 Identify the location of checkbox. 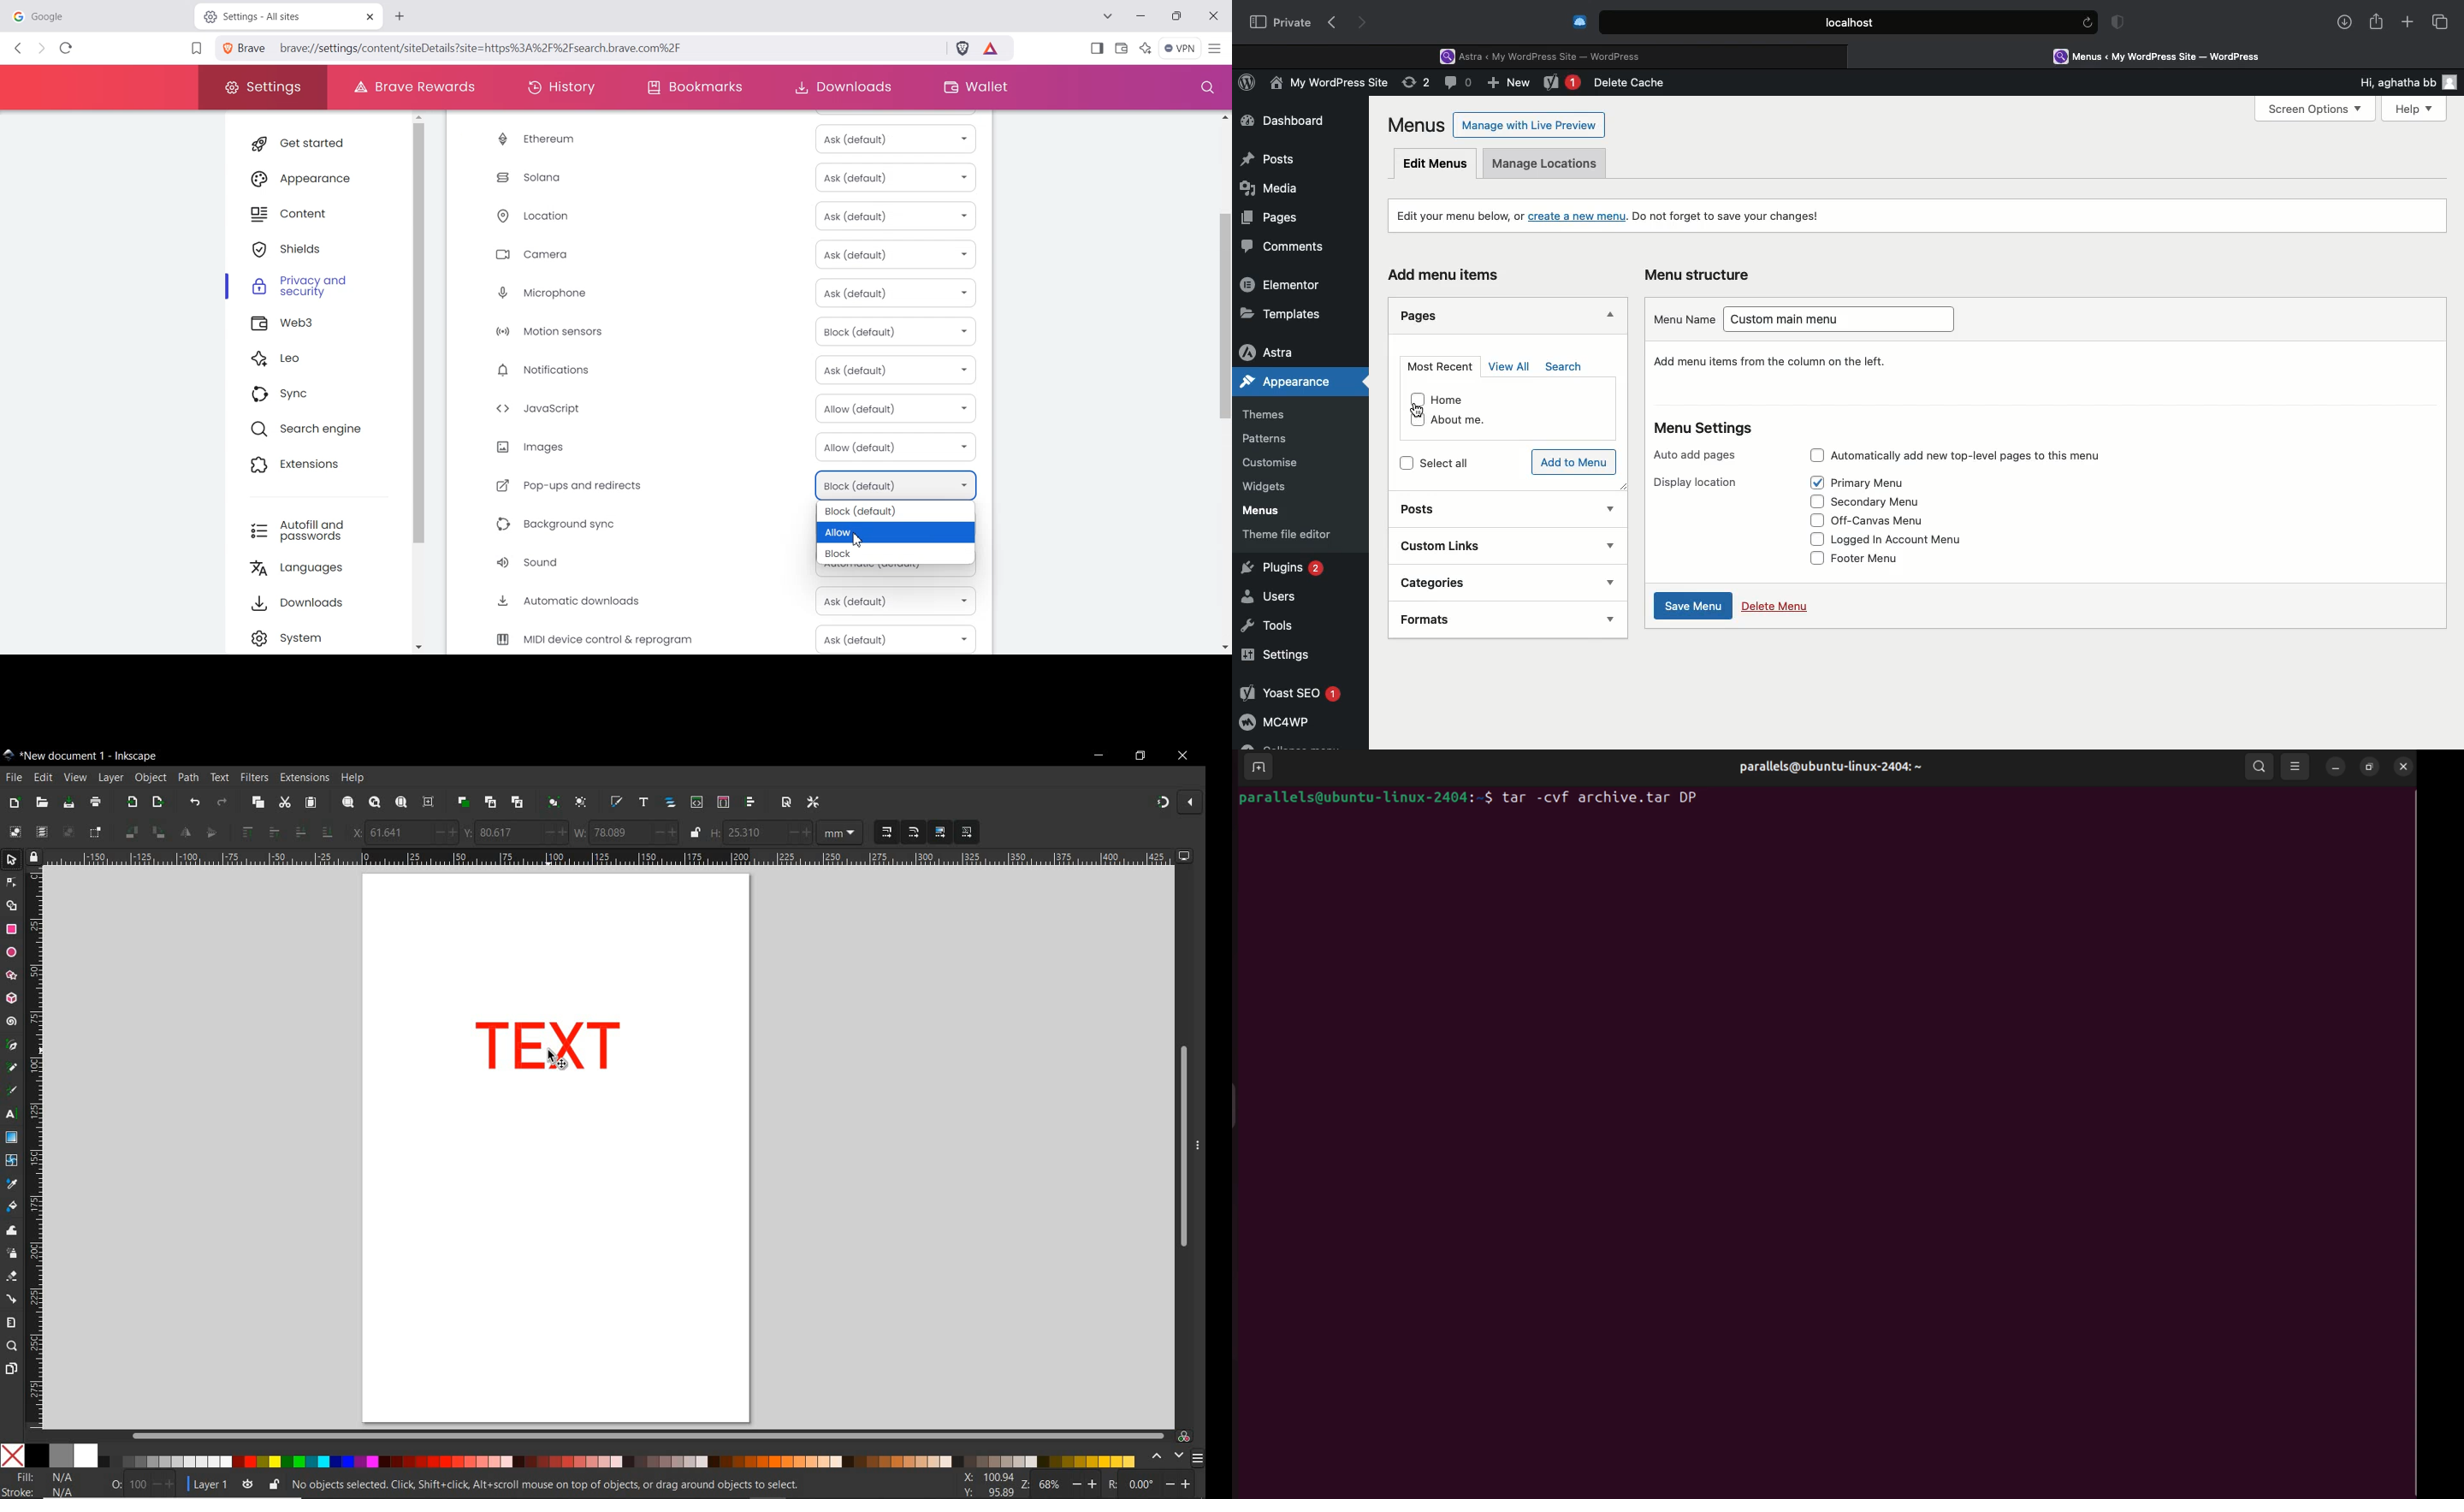
(1403, 463).